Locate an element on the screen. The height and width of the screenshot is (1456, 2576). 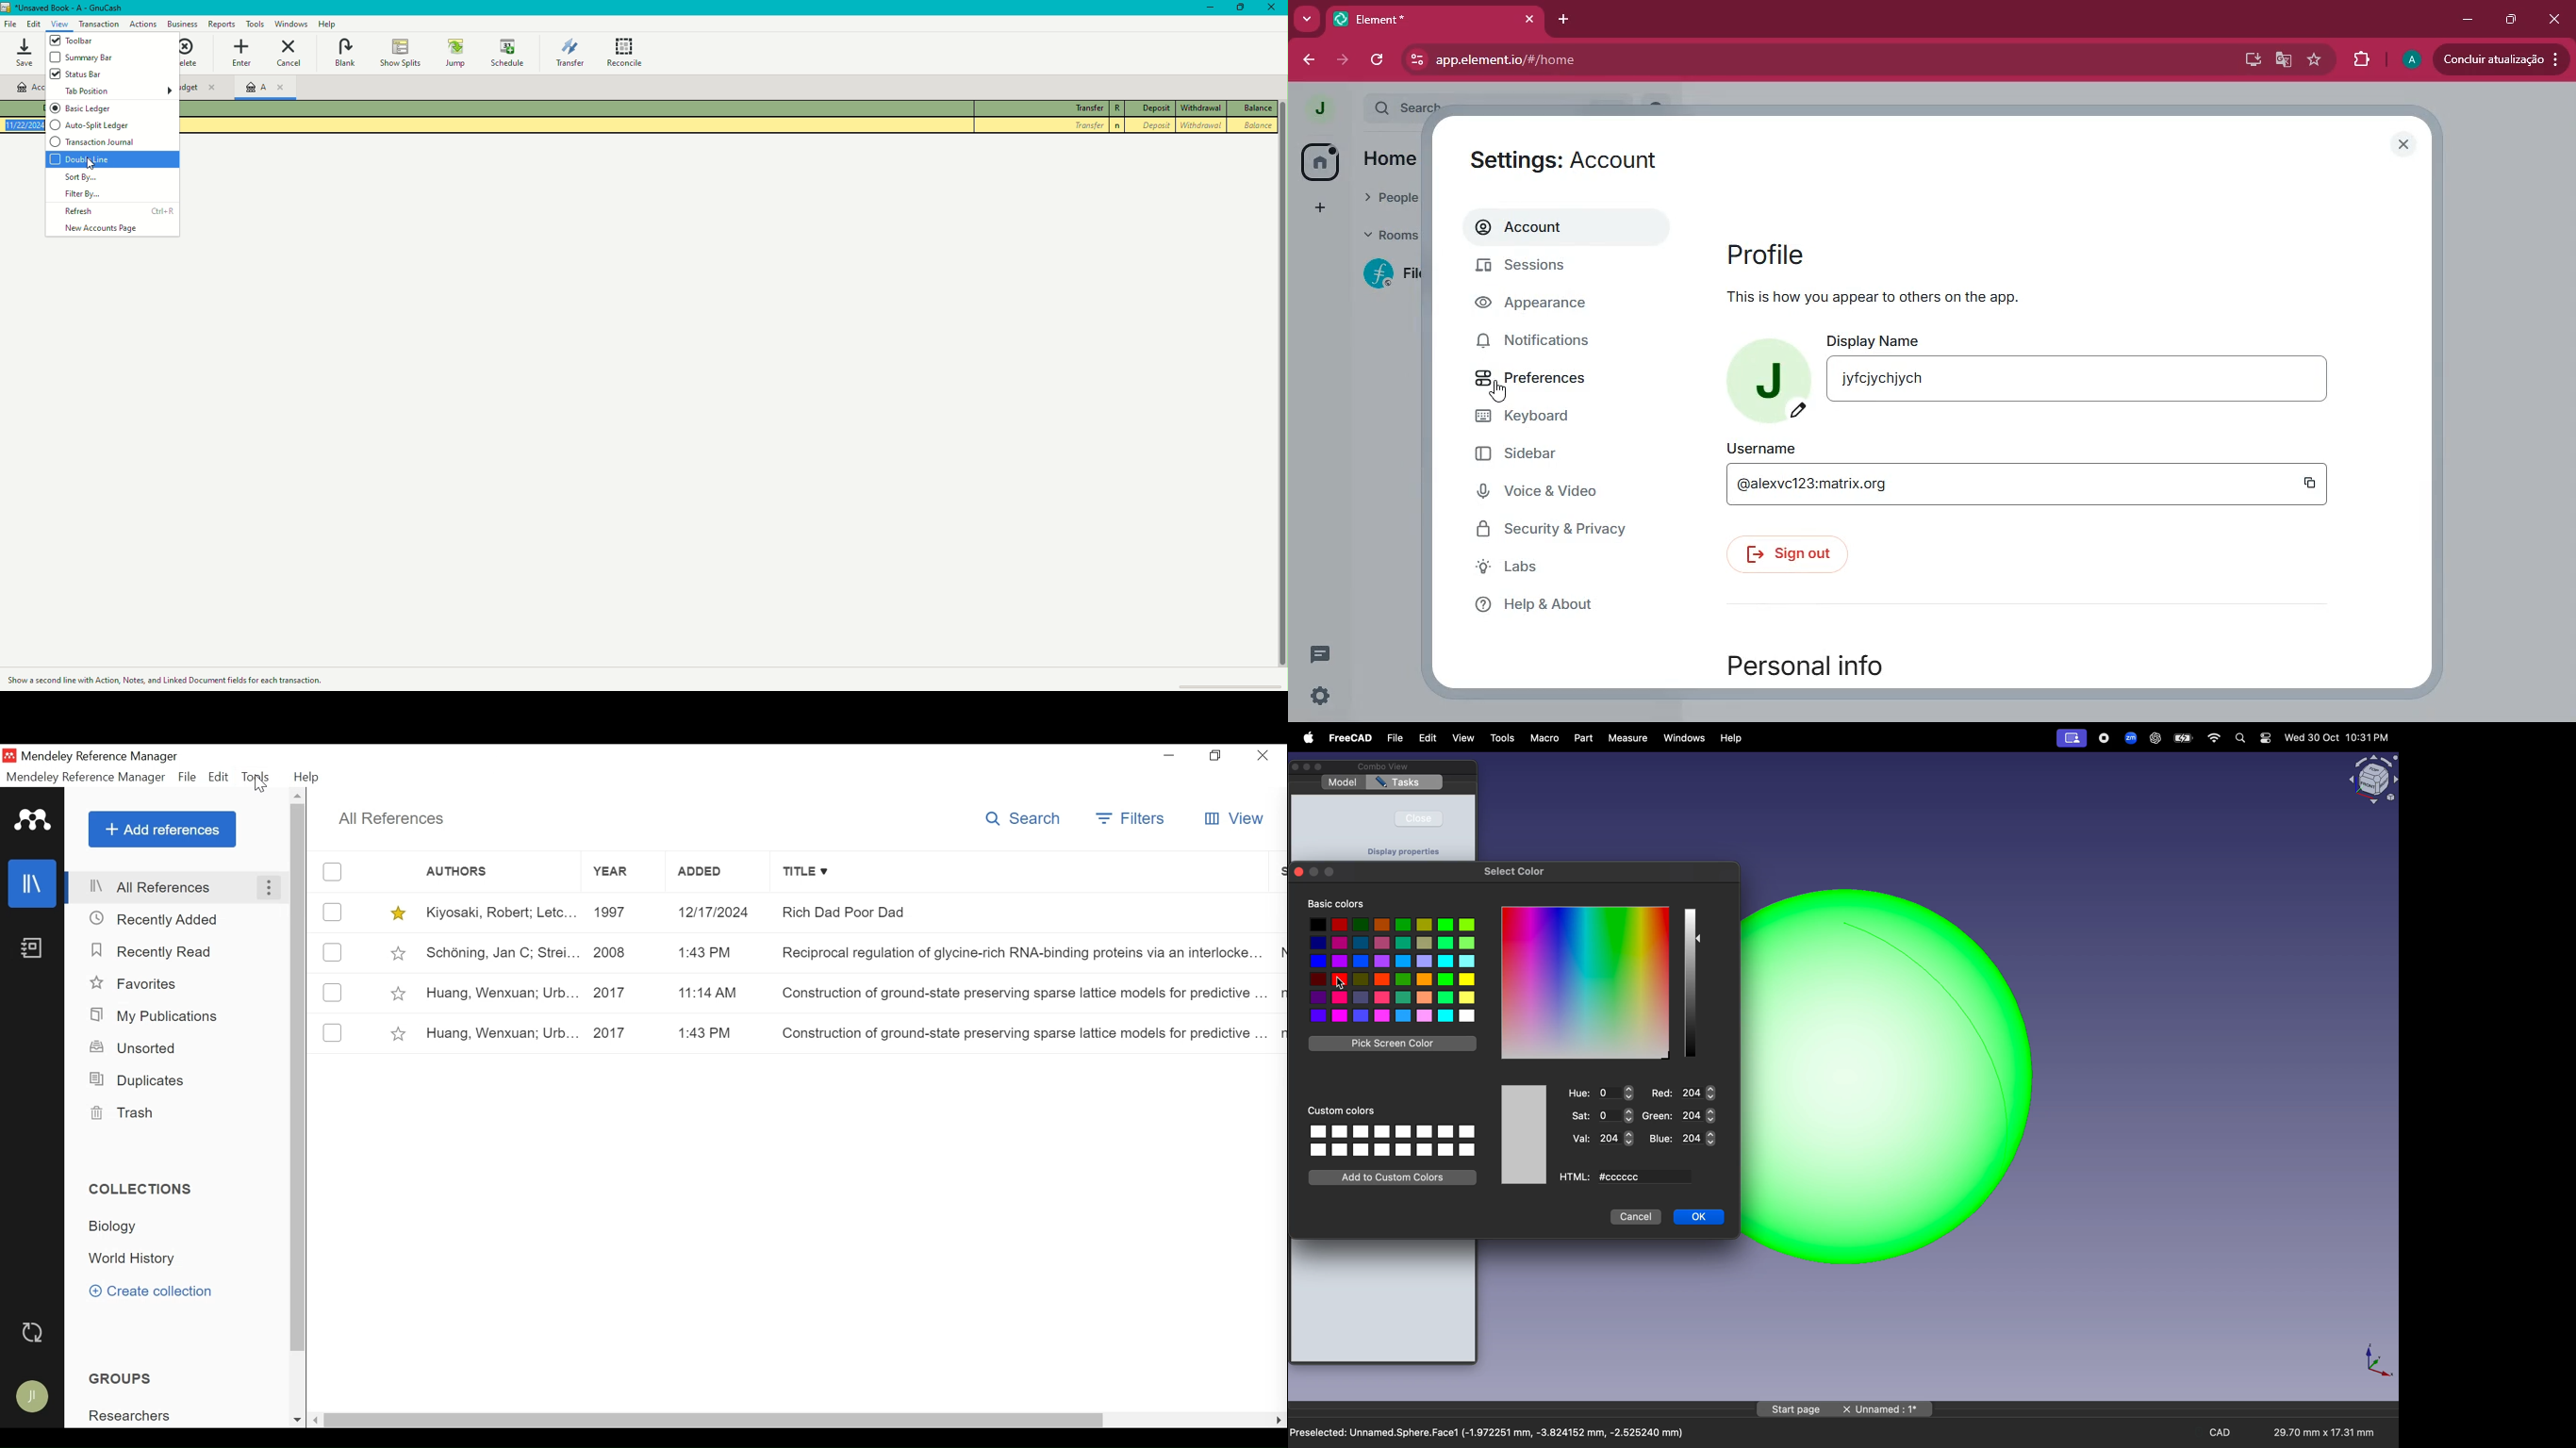
(un)select is located at coordinates (331, 873).